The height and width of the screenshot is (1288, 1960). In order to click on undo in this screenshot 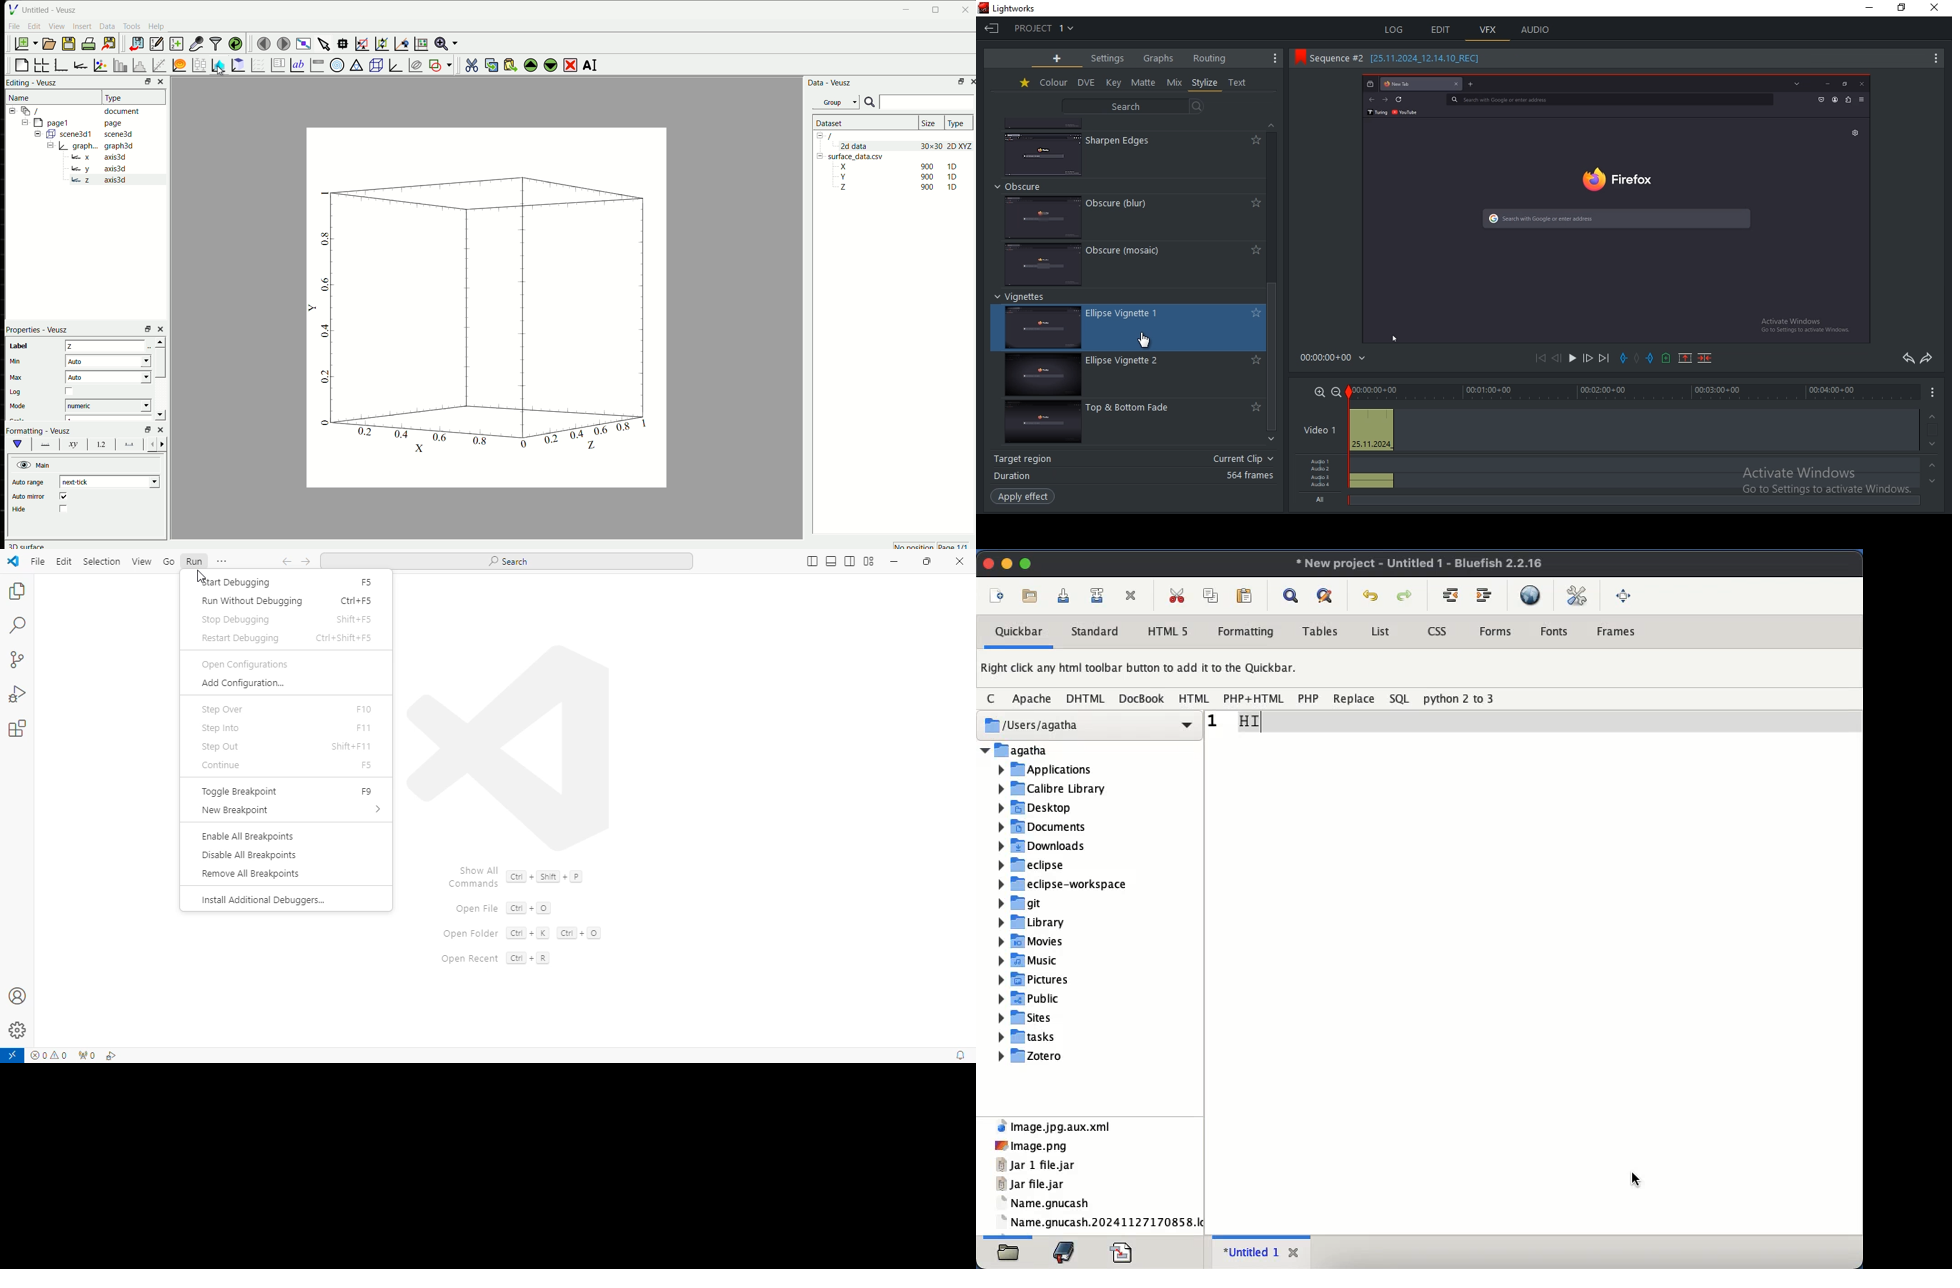, I will do `click(1372, 597)`.